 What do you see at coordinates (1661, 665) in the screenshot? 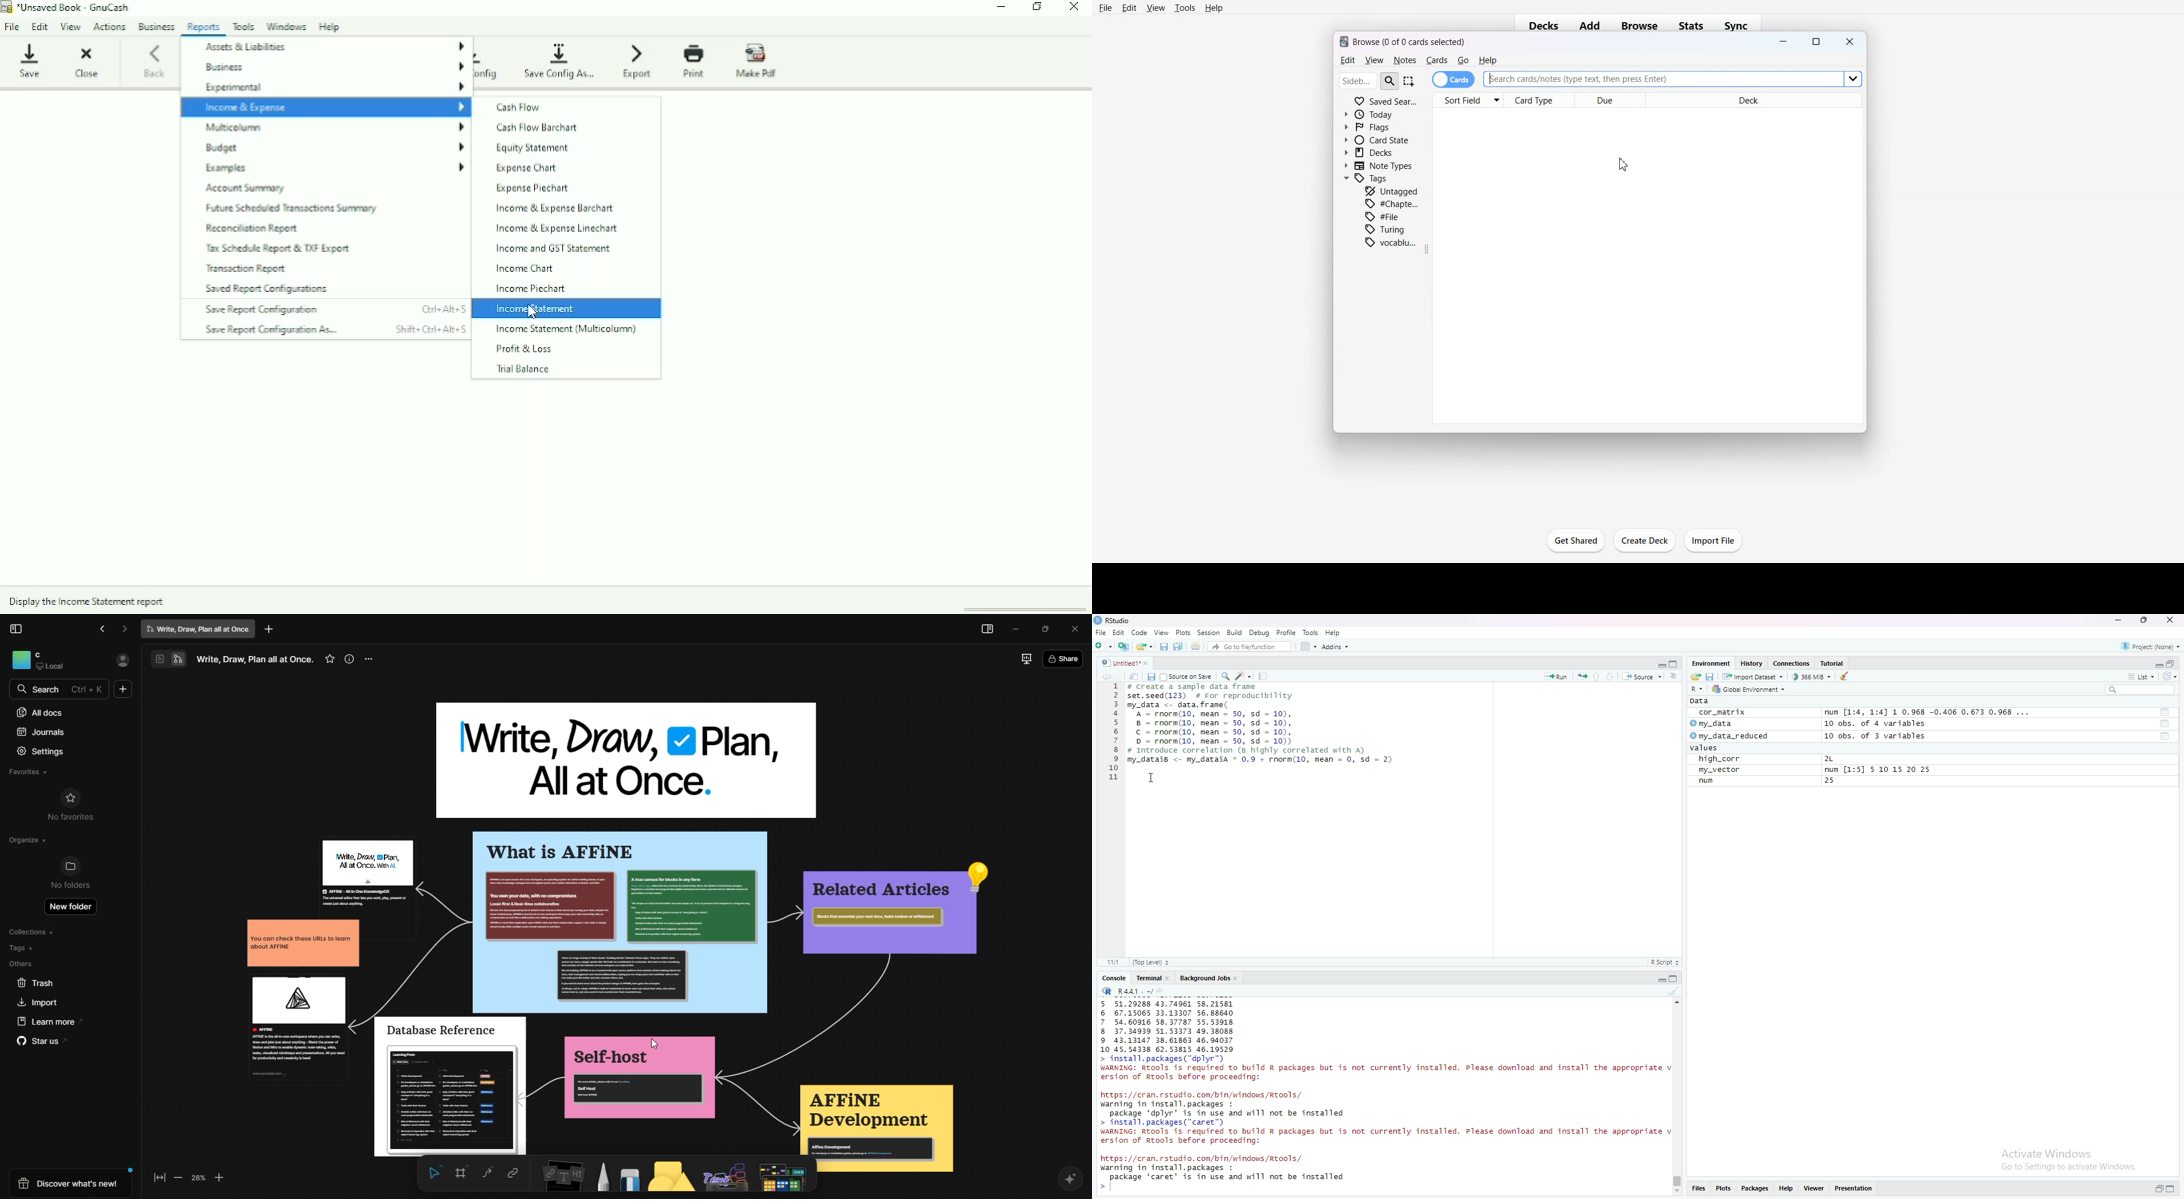
I see `Collapse` at bounding box center [1661, 665].